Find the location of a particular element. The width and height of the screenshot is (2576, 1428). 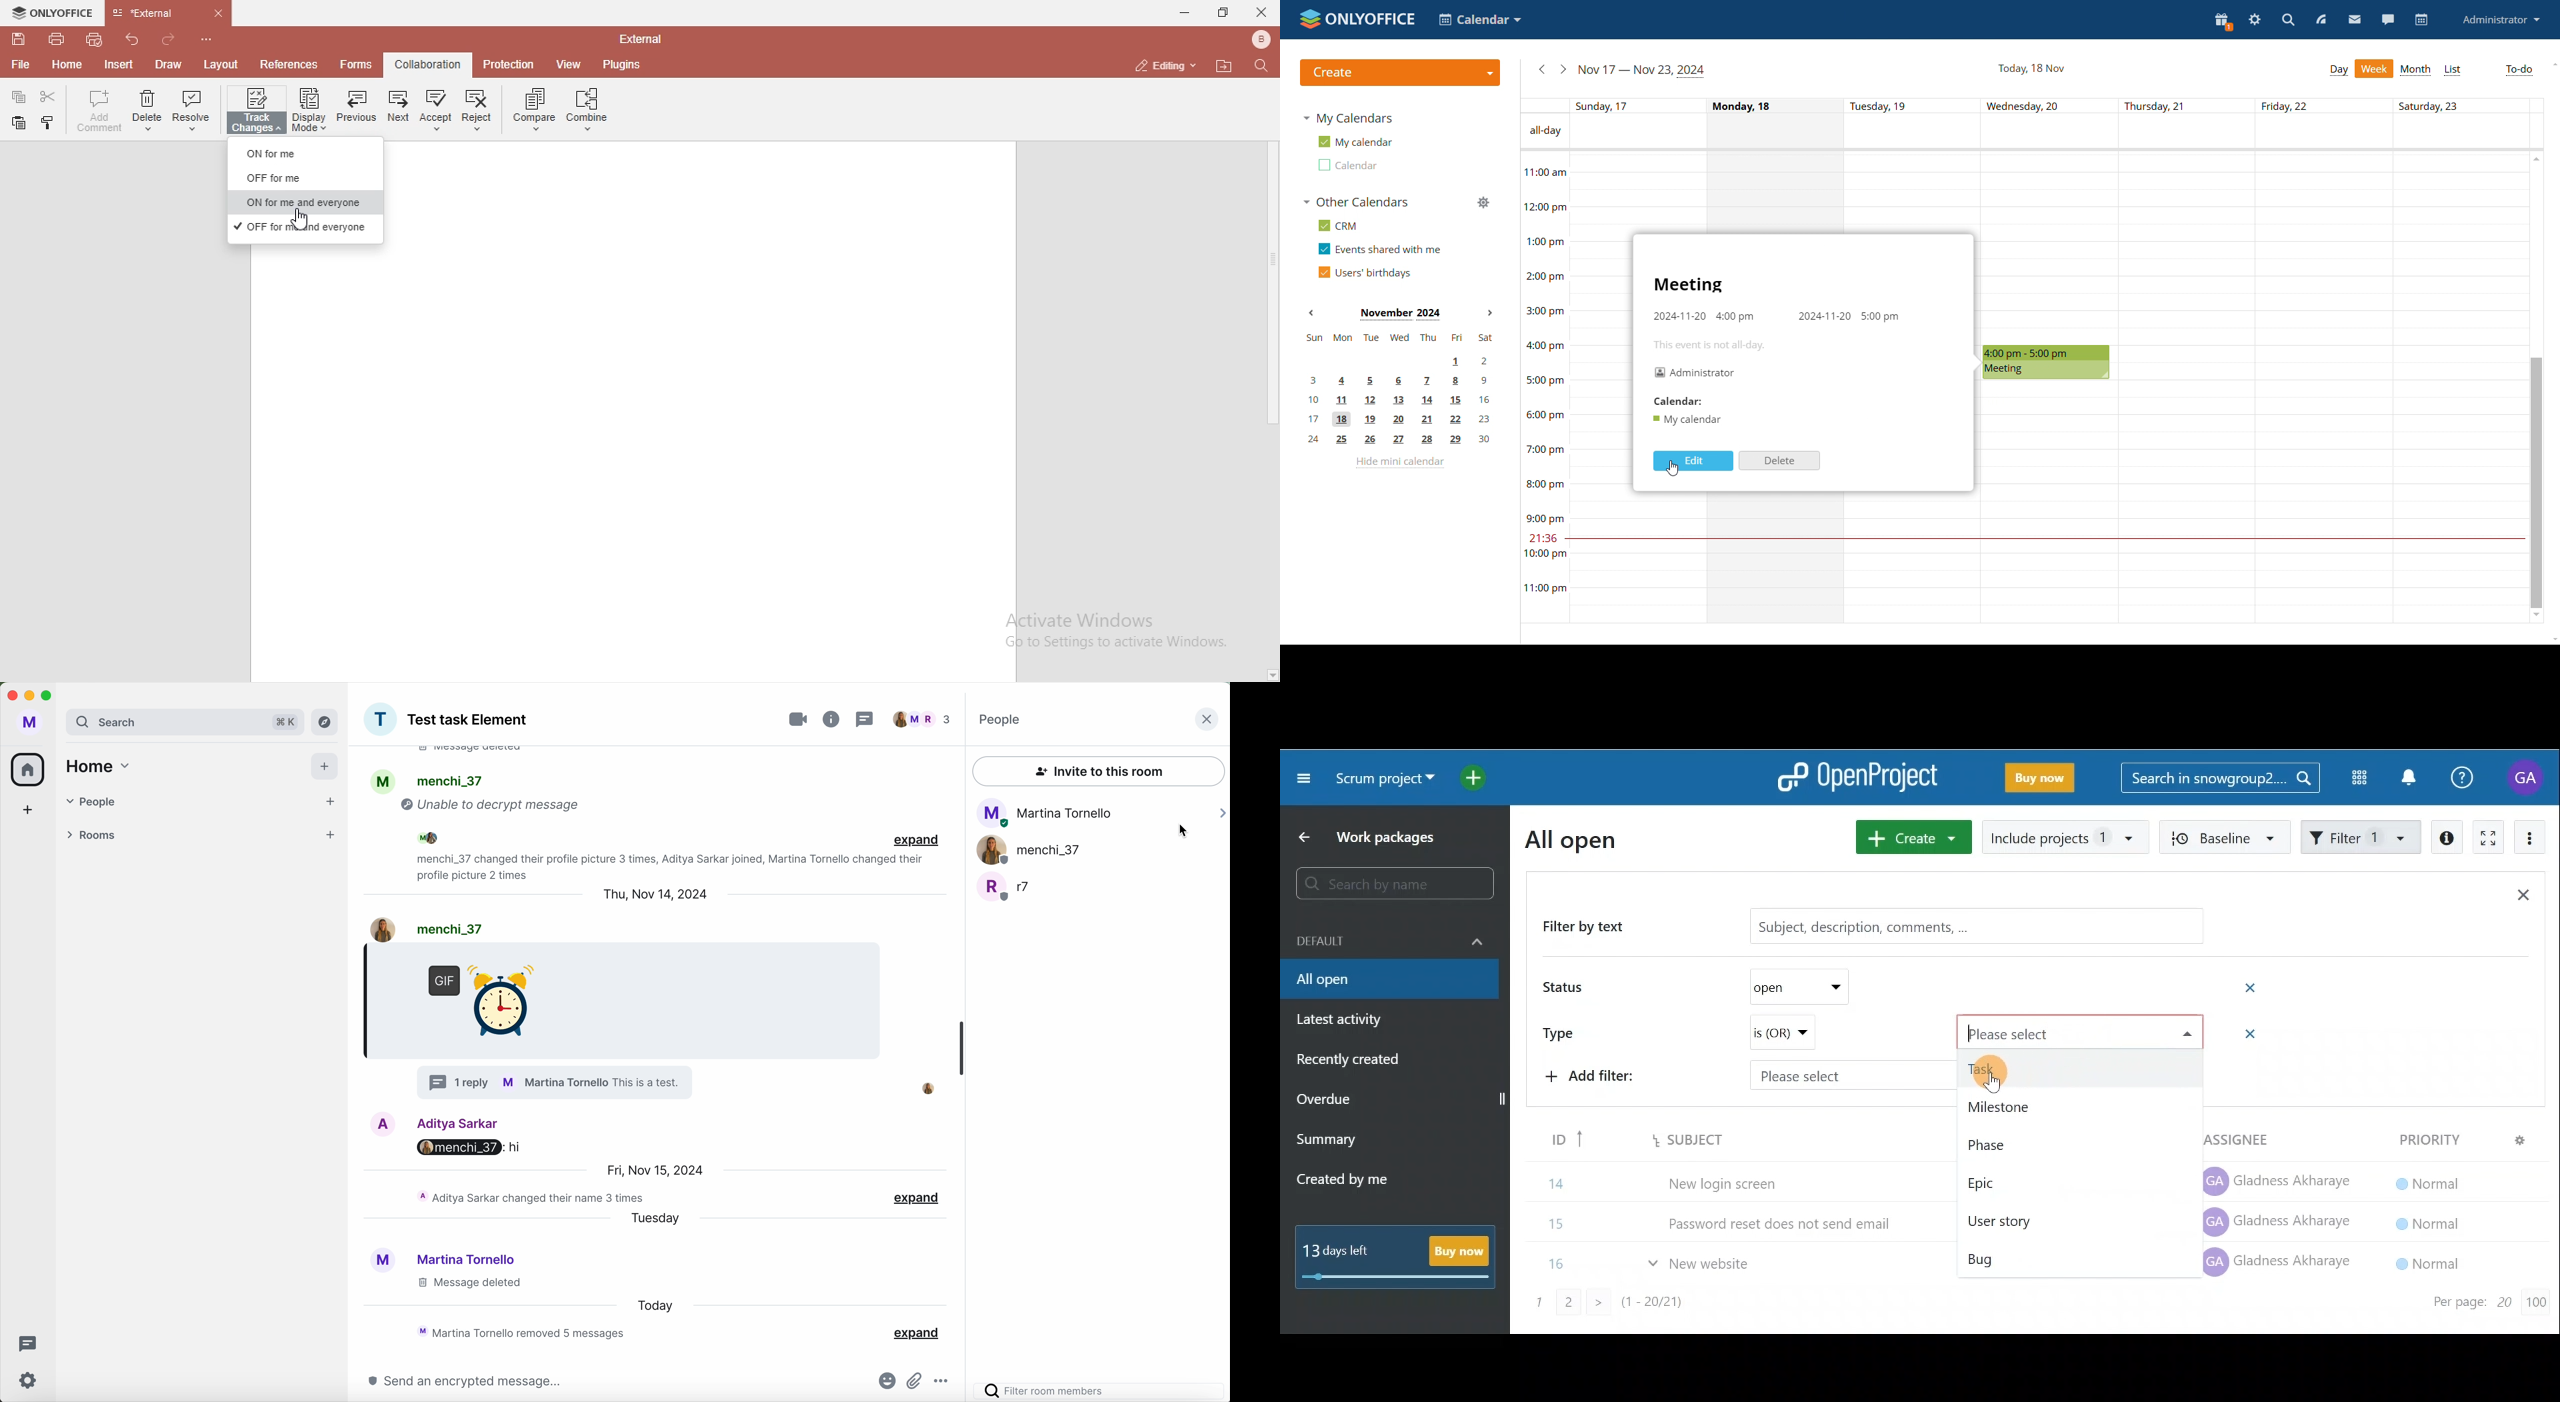

More actions is located at coordinates (2530, 841).